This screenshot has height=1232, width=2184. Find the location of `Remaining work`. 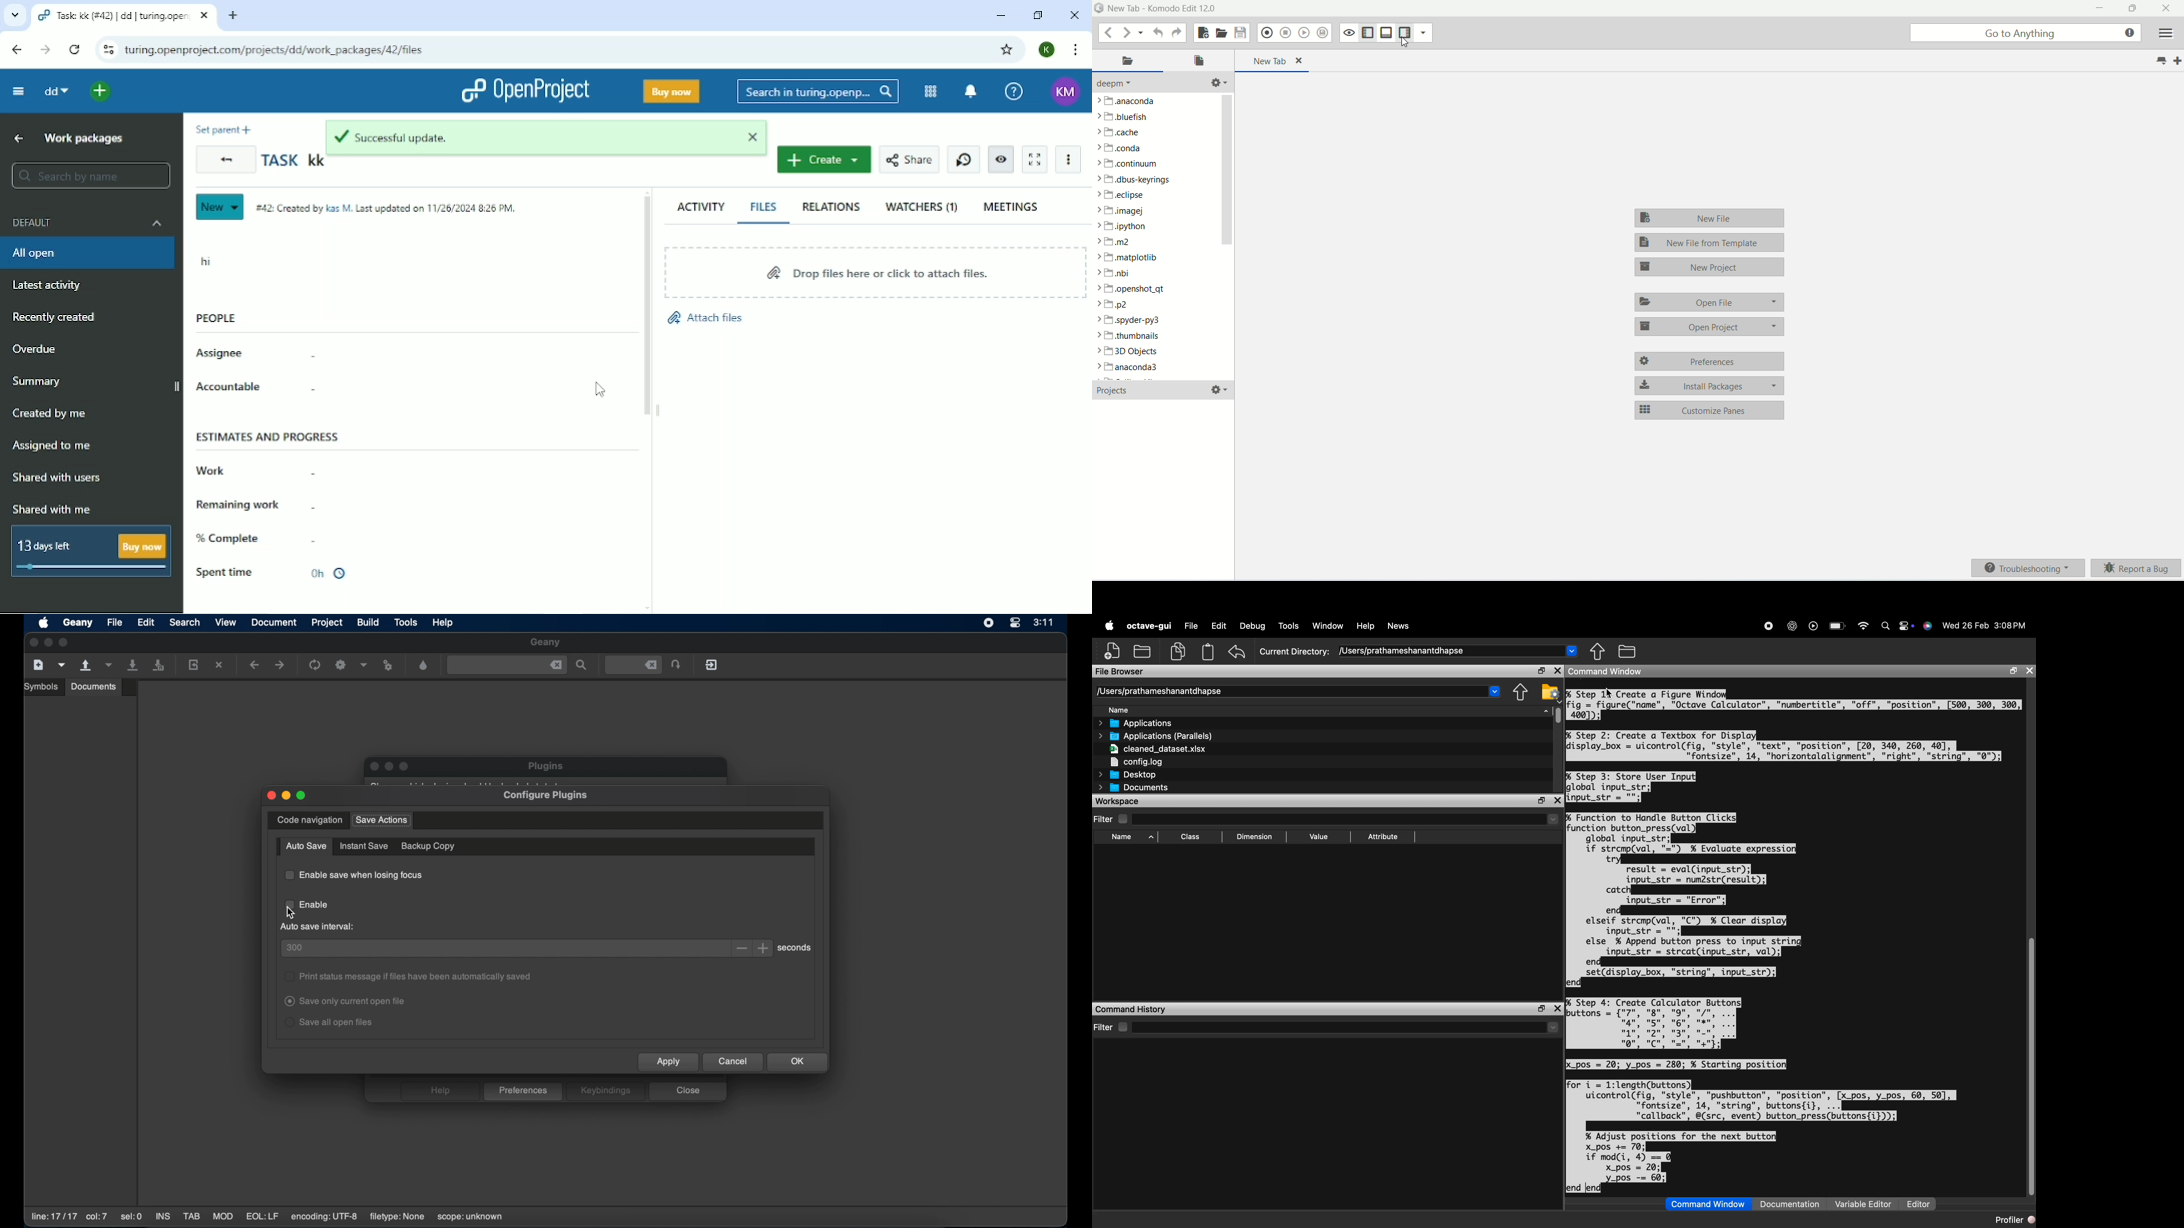

Remaining work is located at coordinates (256, 506).